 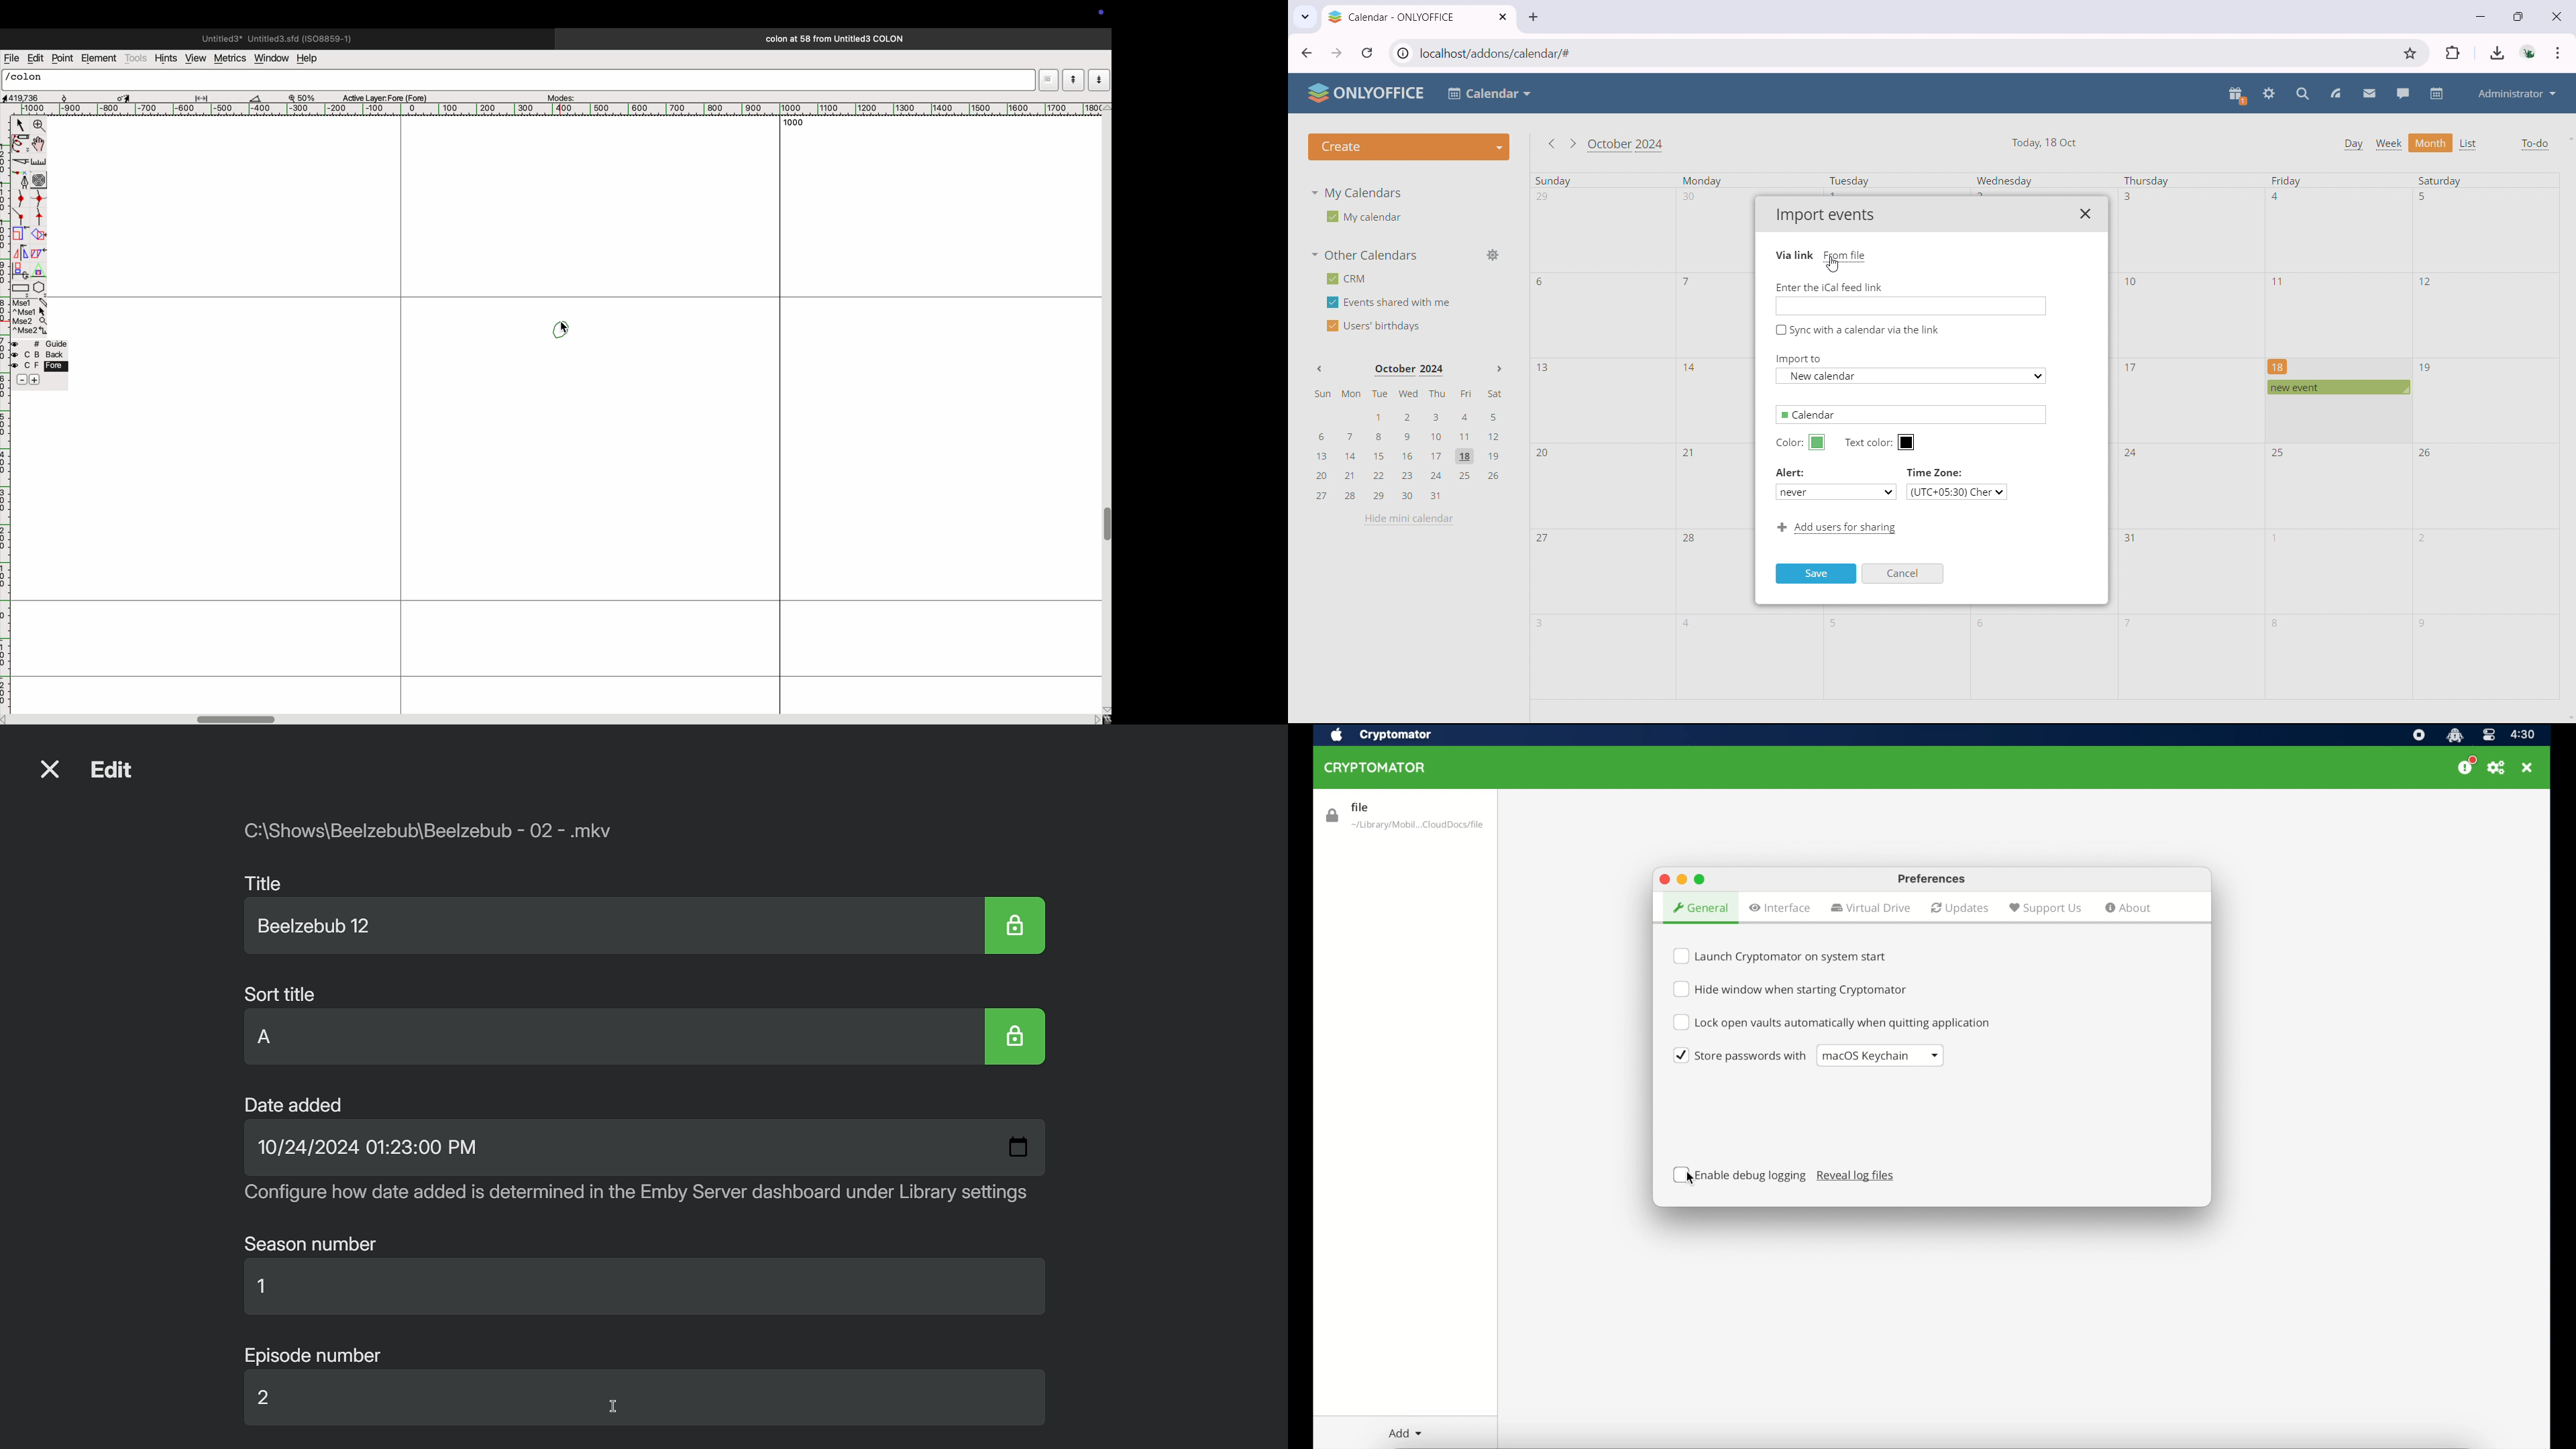 I want to click on settings, so click(x=2269, y=95).